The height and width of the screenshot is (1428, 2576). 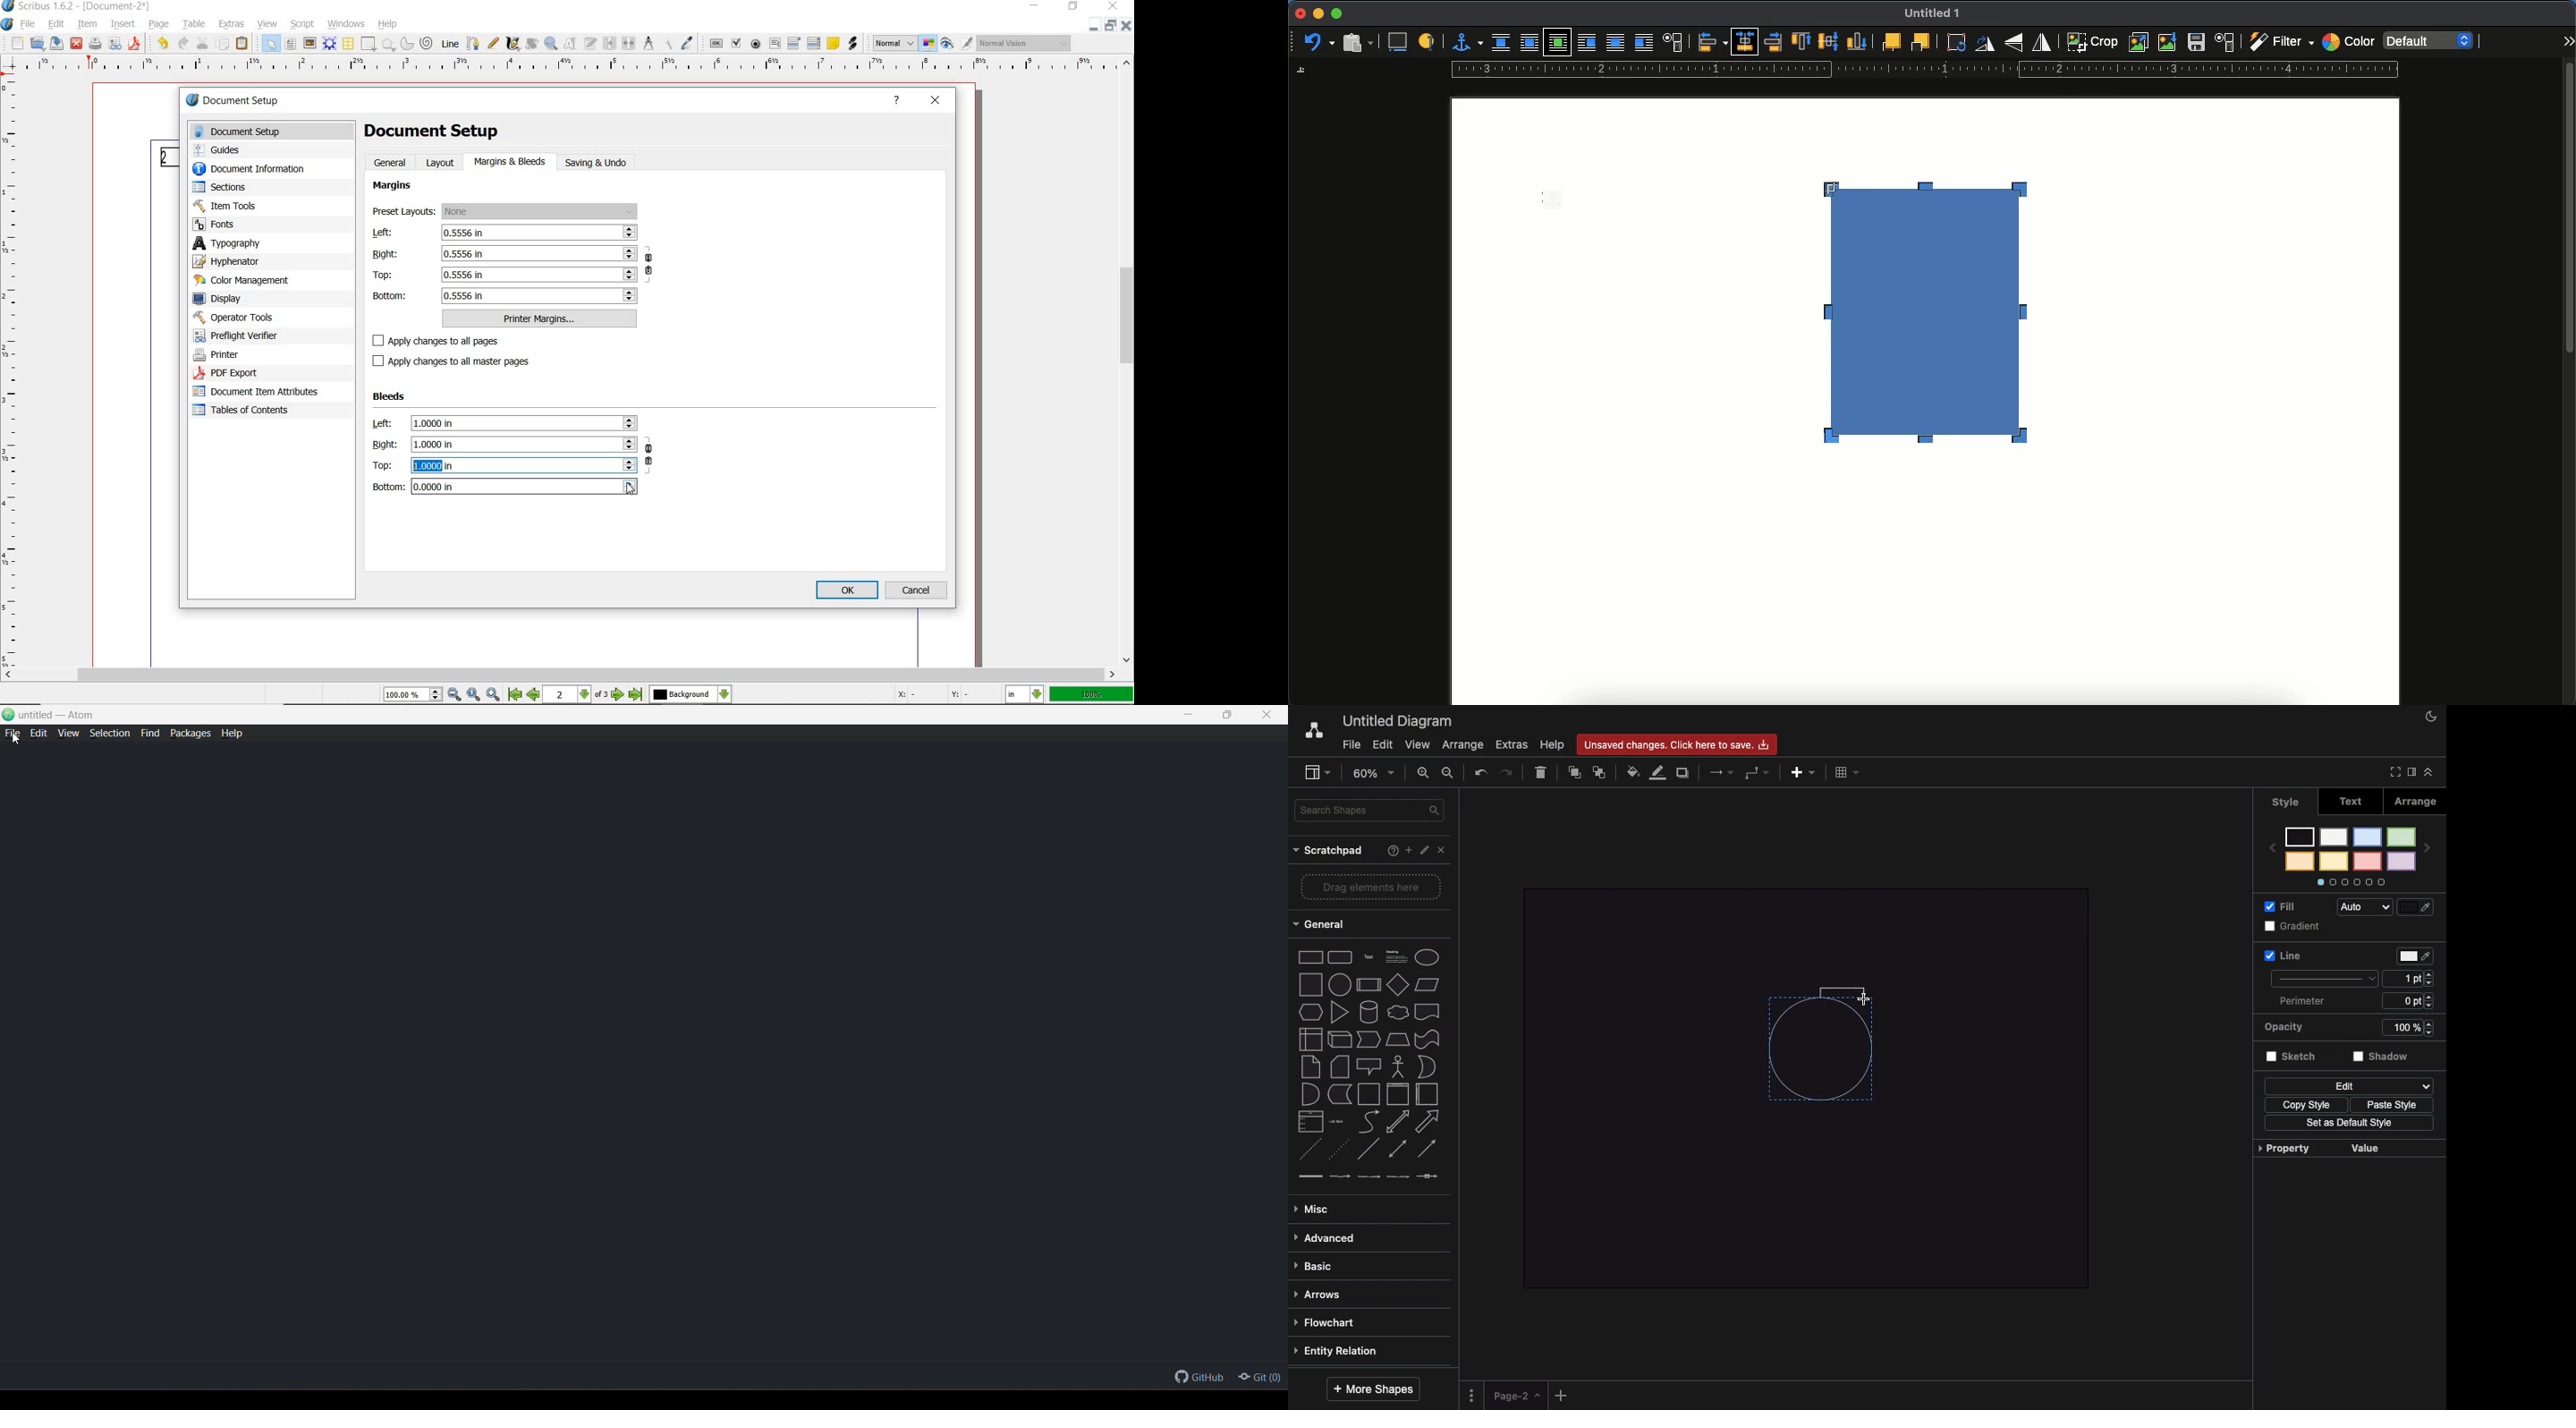 I want to click on ensure all the margins have the same value, so click(x=649, y=267).